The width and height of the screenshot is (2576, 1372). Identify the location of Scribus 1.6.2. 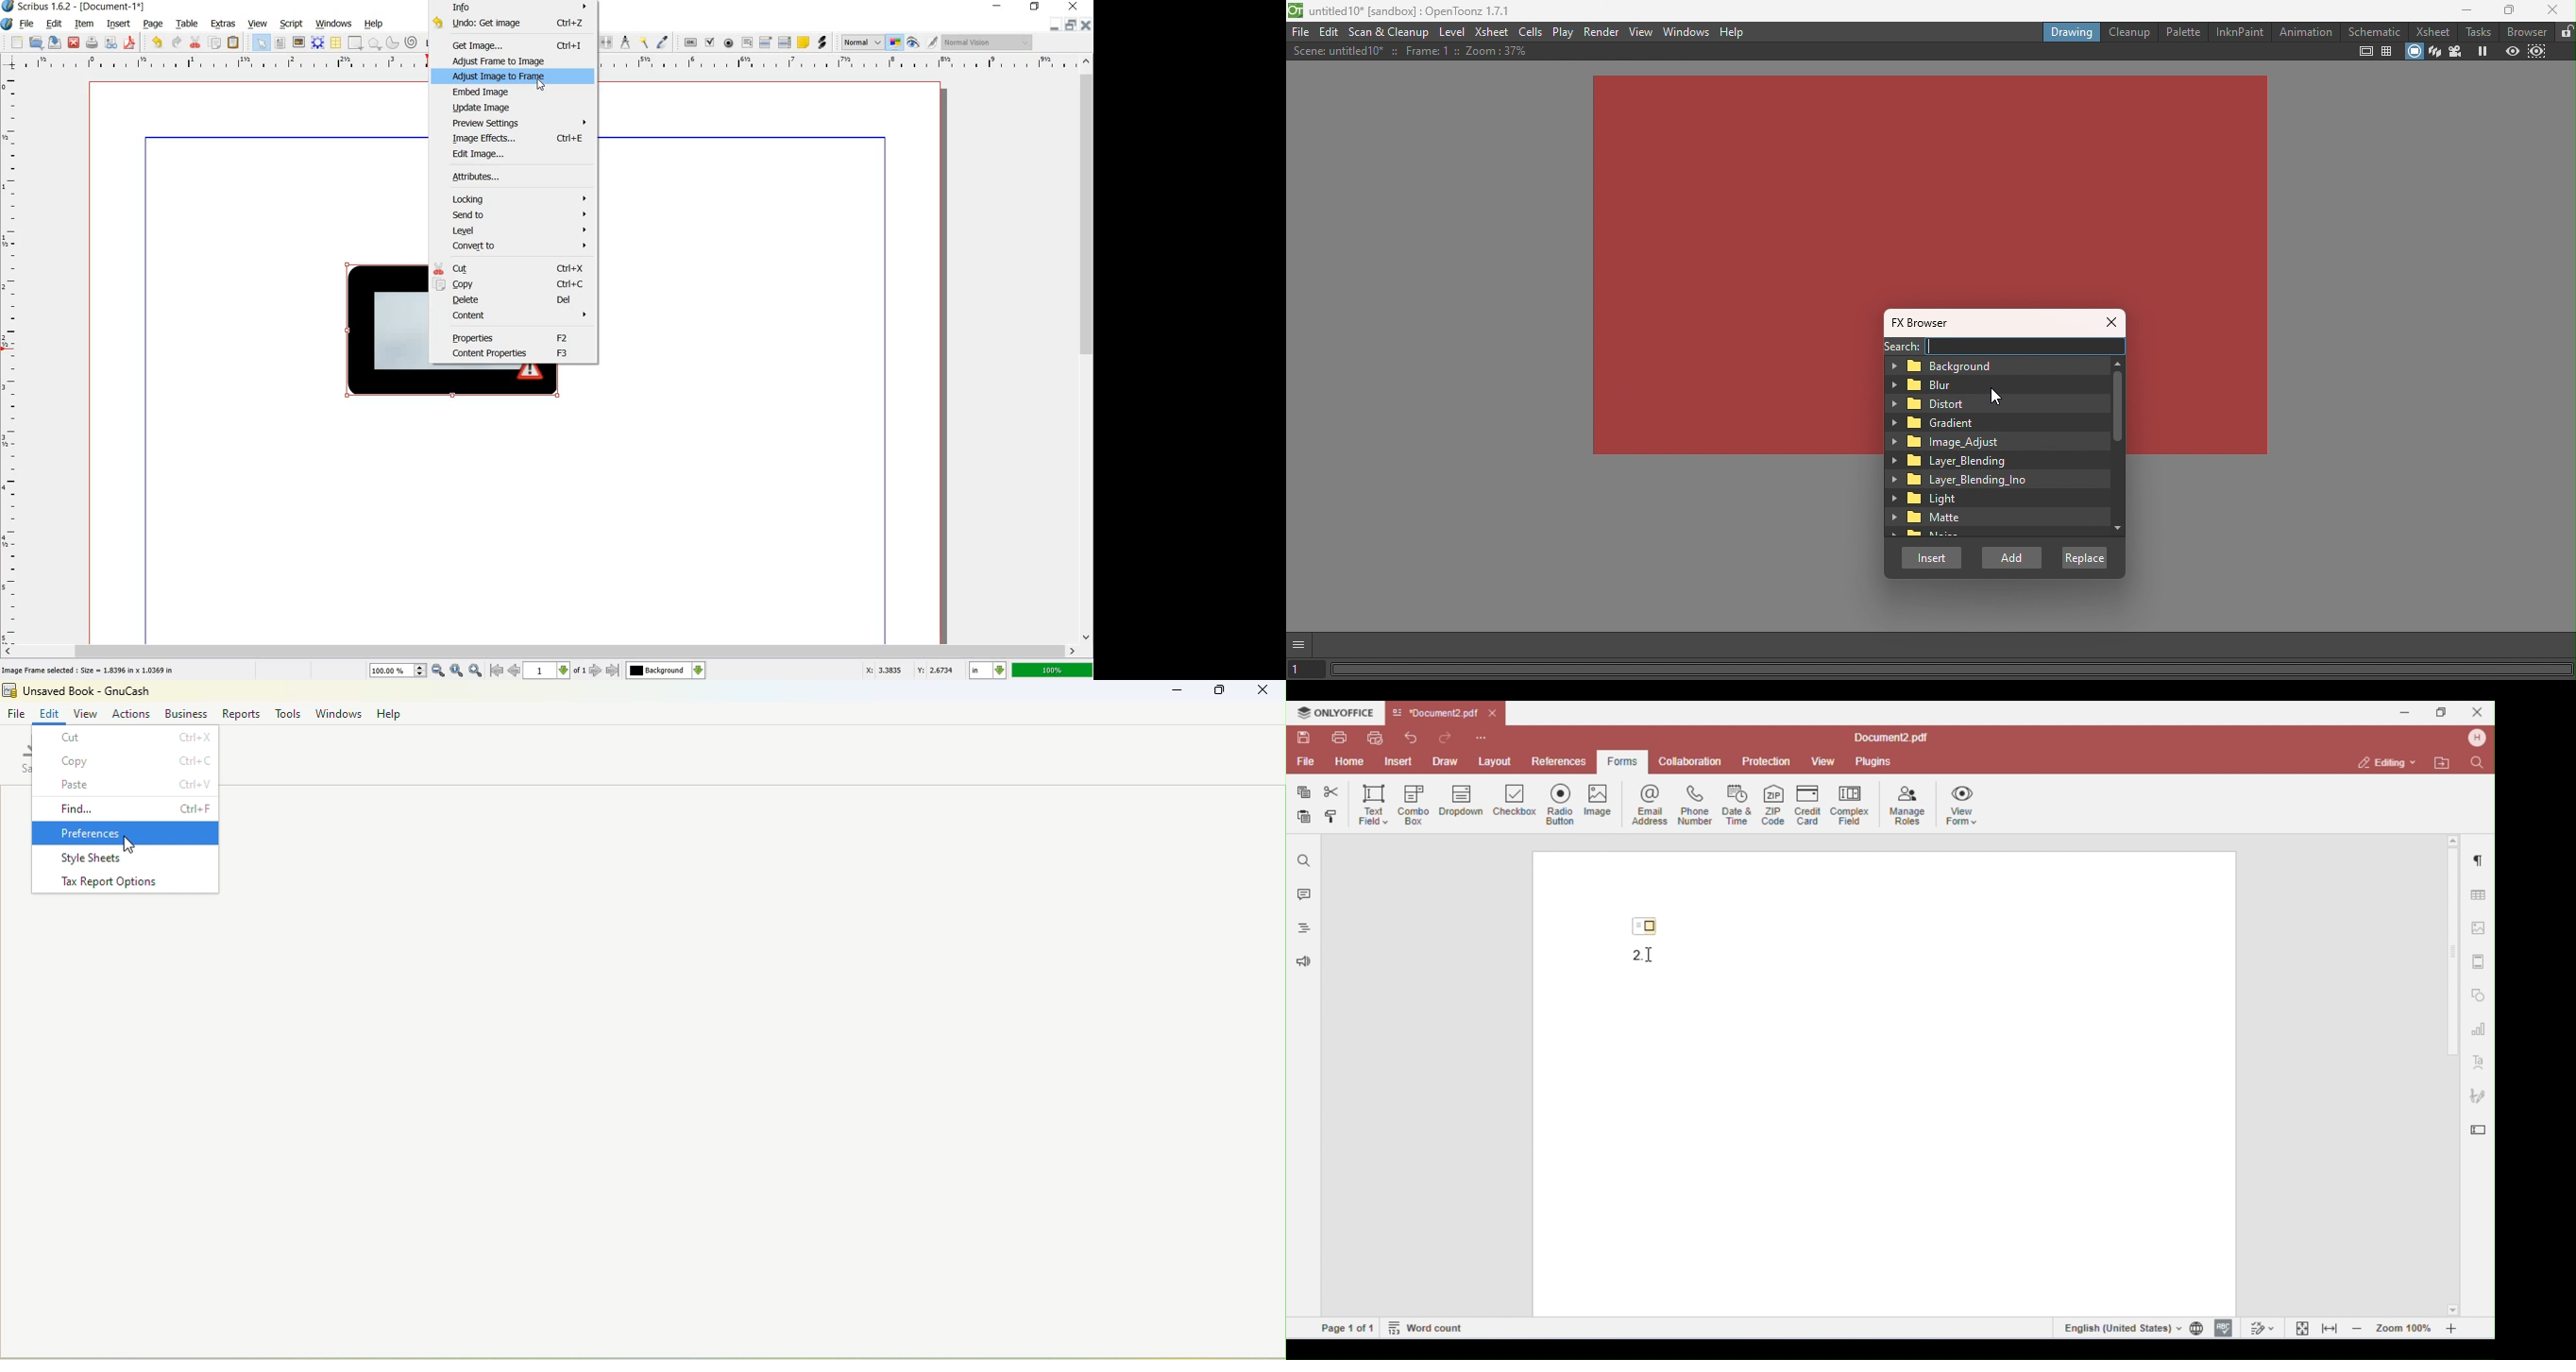
(37, 7).